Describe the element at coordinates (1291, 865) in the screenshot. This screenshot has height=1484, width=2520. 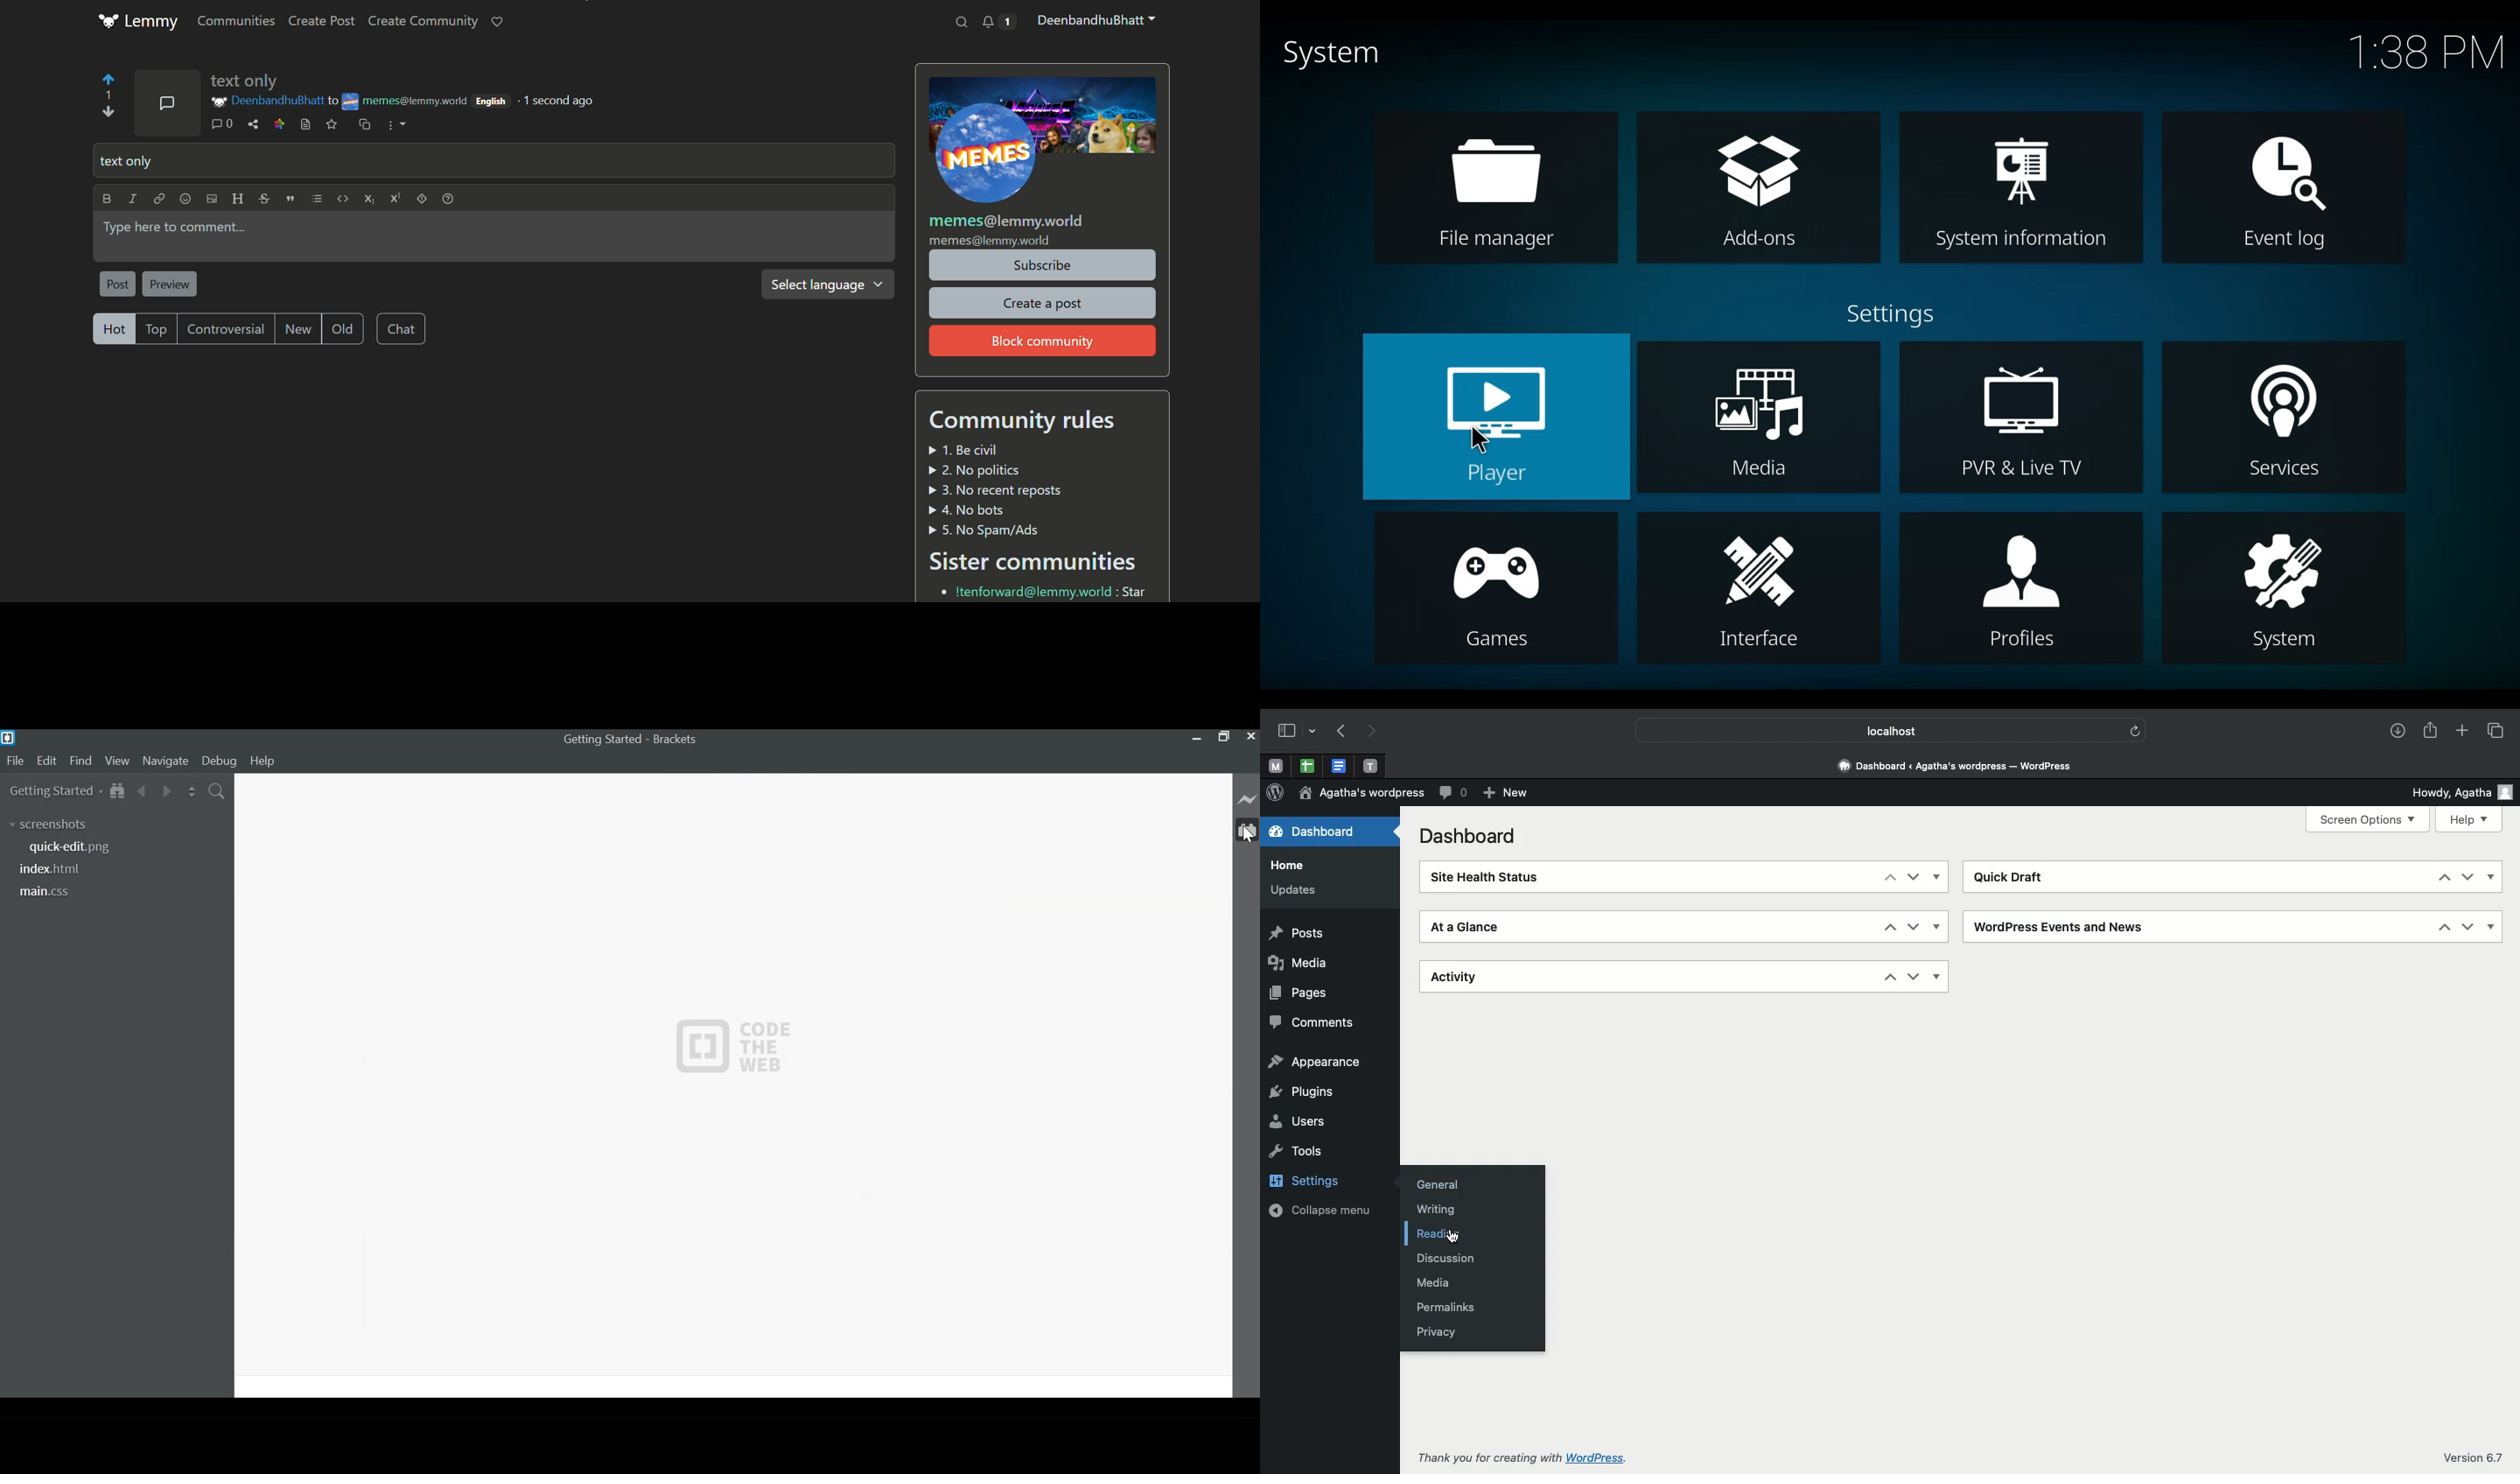
I see `Home` at that location.